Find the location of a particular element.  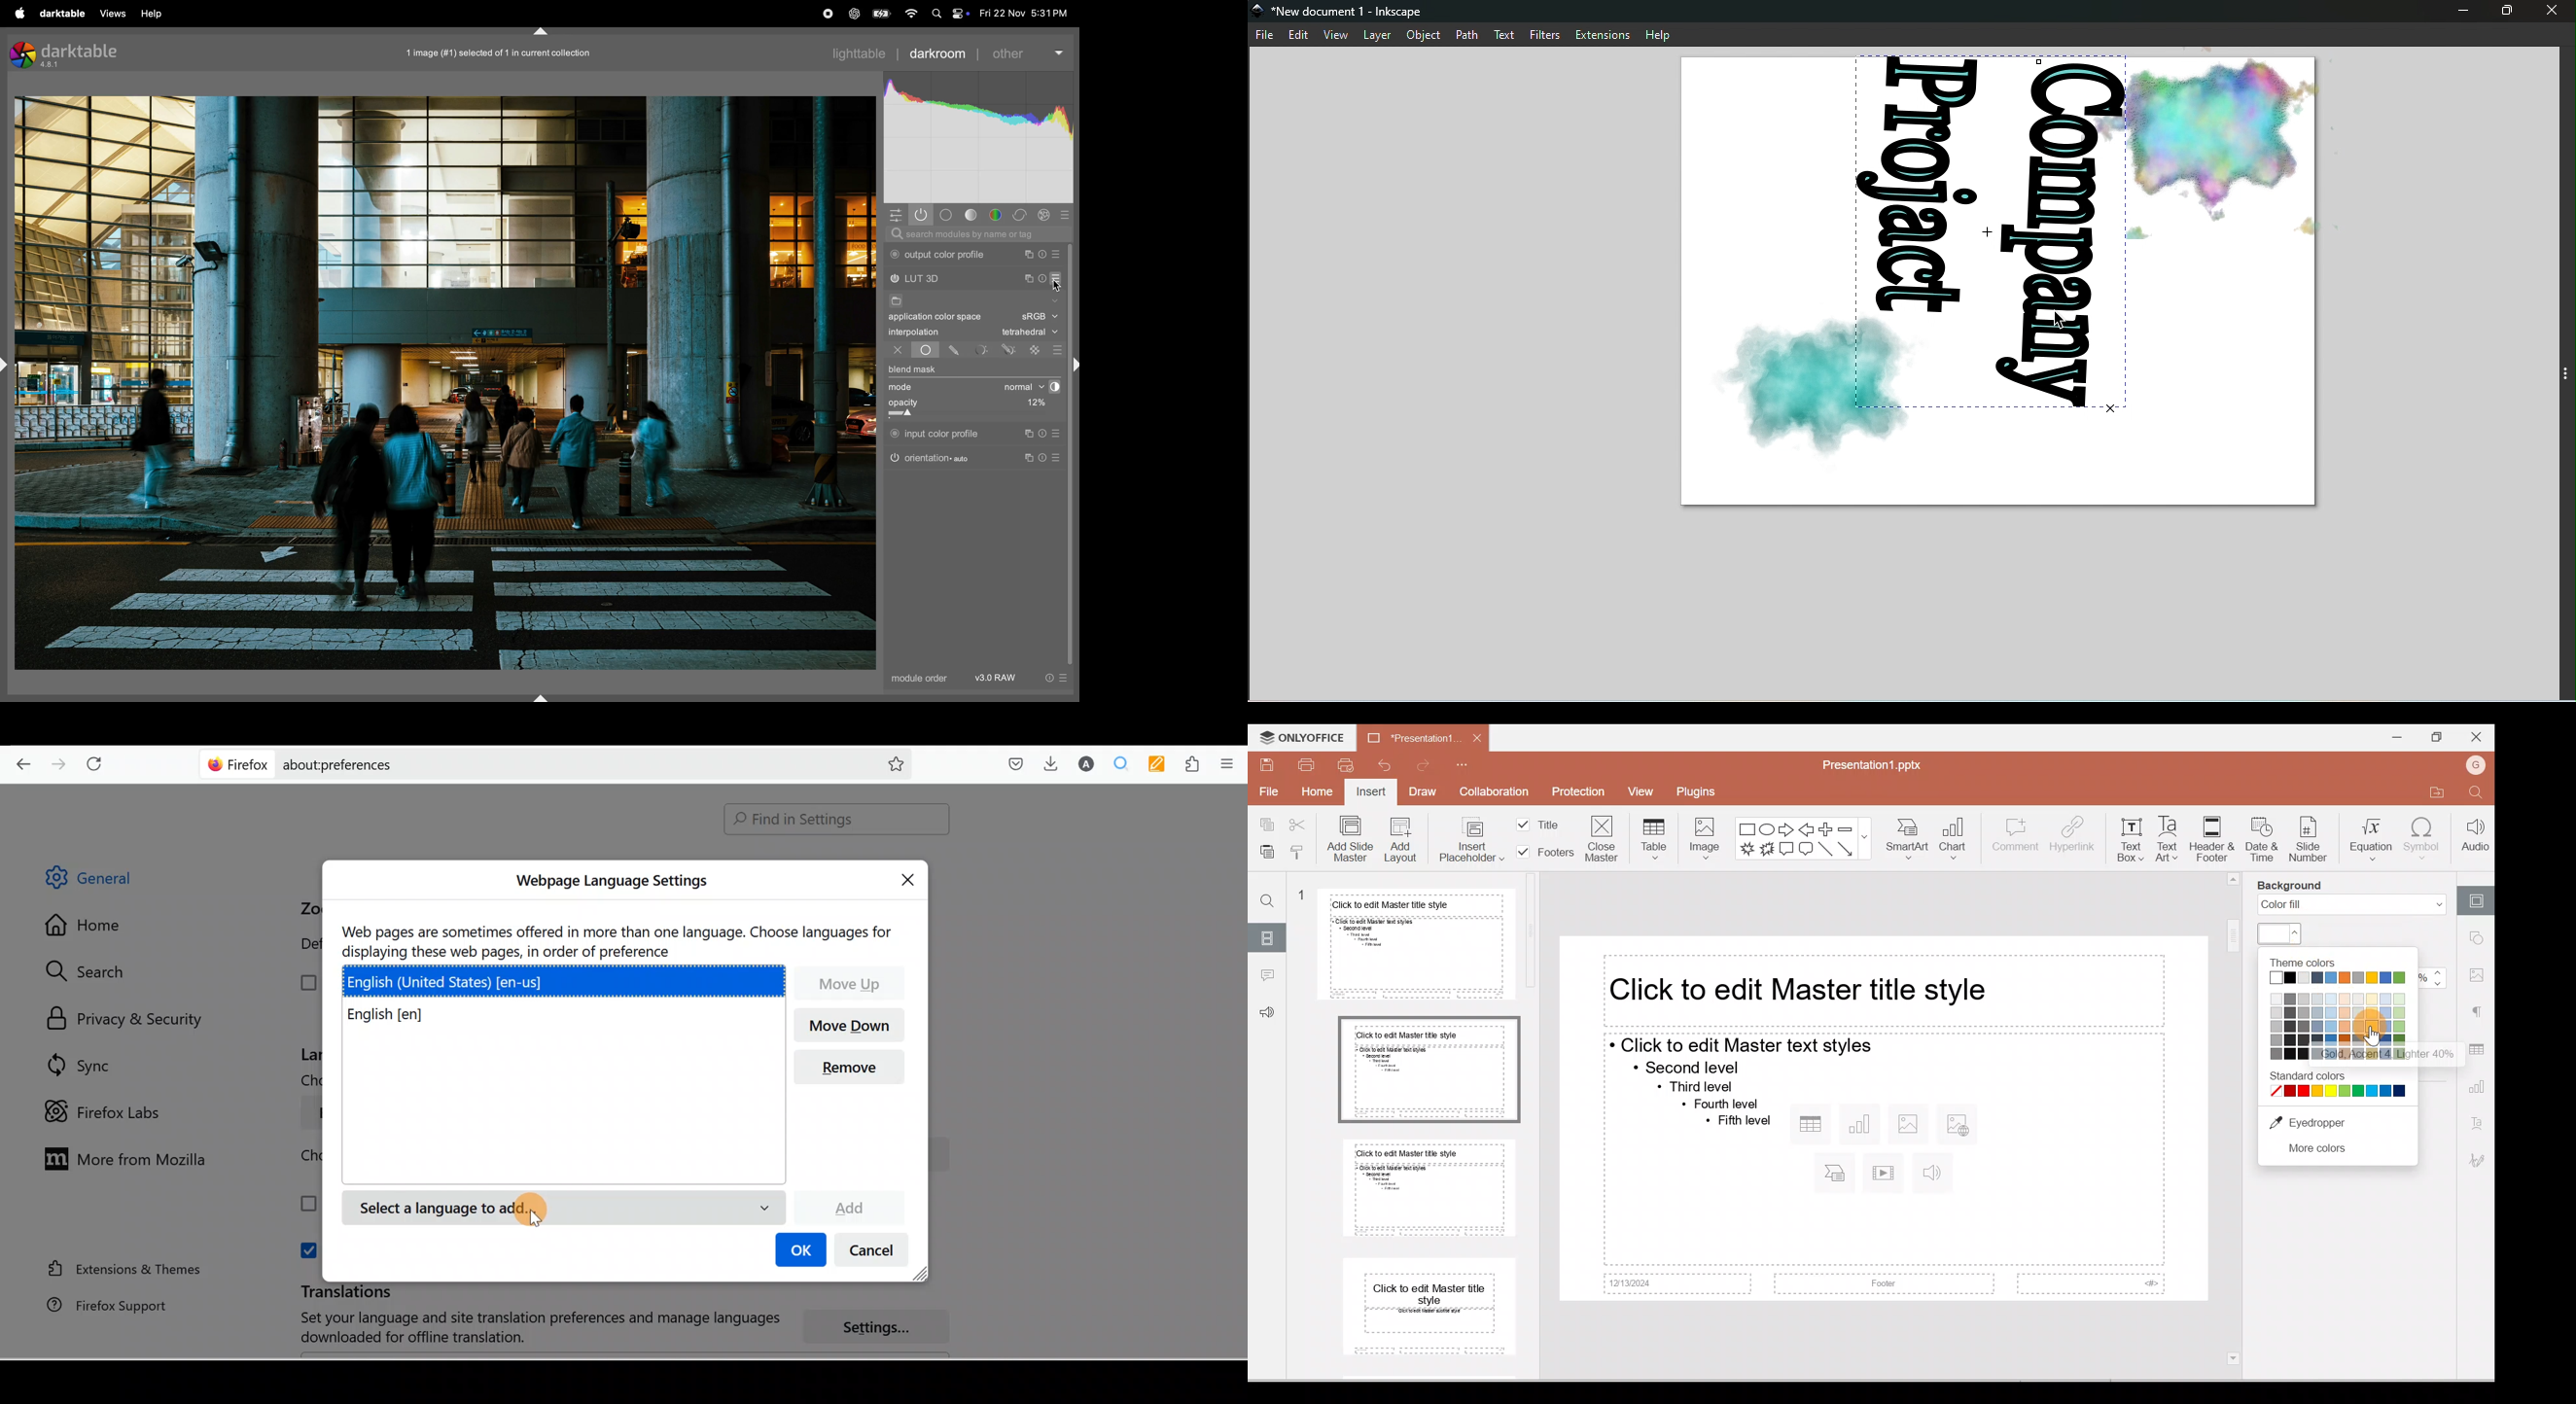

file is located at coordinates (895, 302).